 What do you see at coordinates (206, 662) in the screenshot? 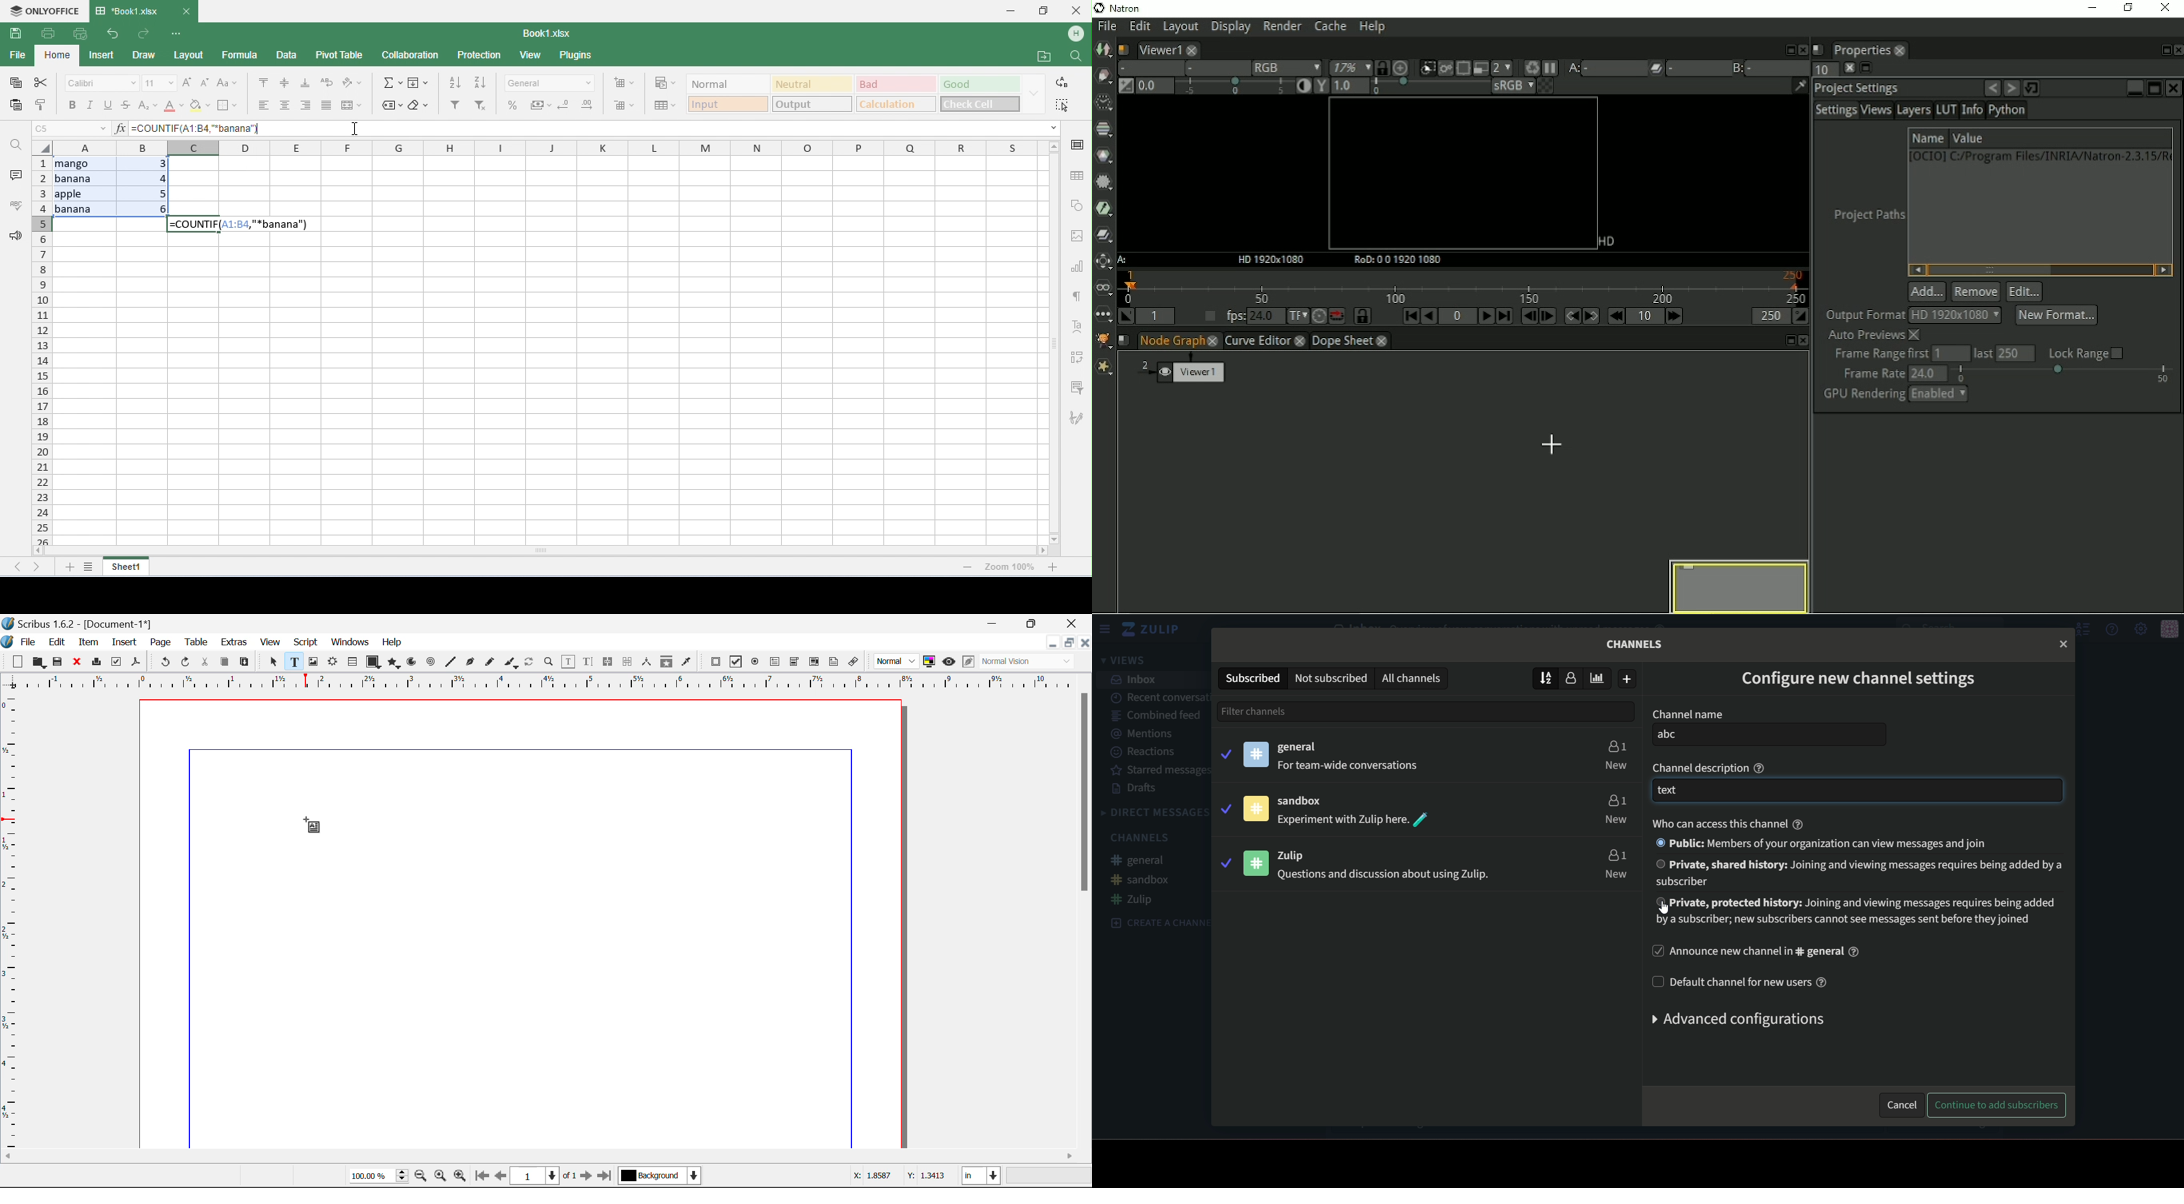
I see `Cut` at bounding box center [206, 662].